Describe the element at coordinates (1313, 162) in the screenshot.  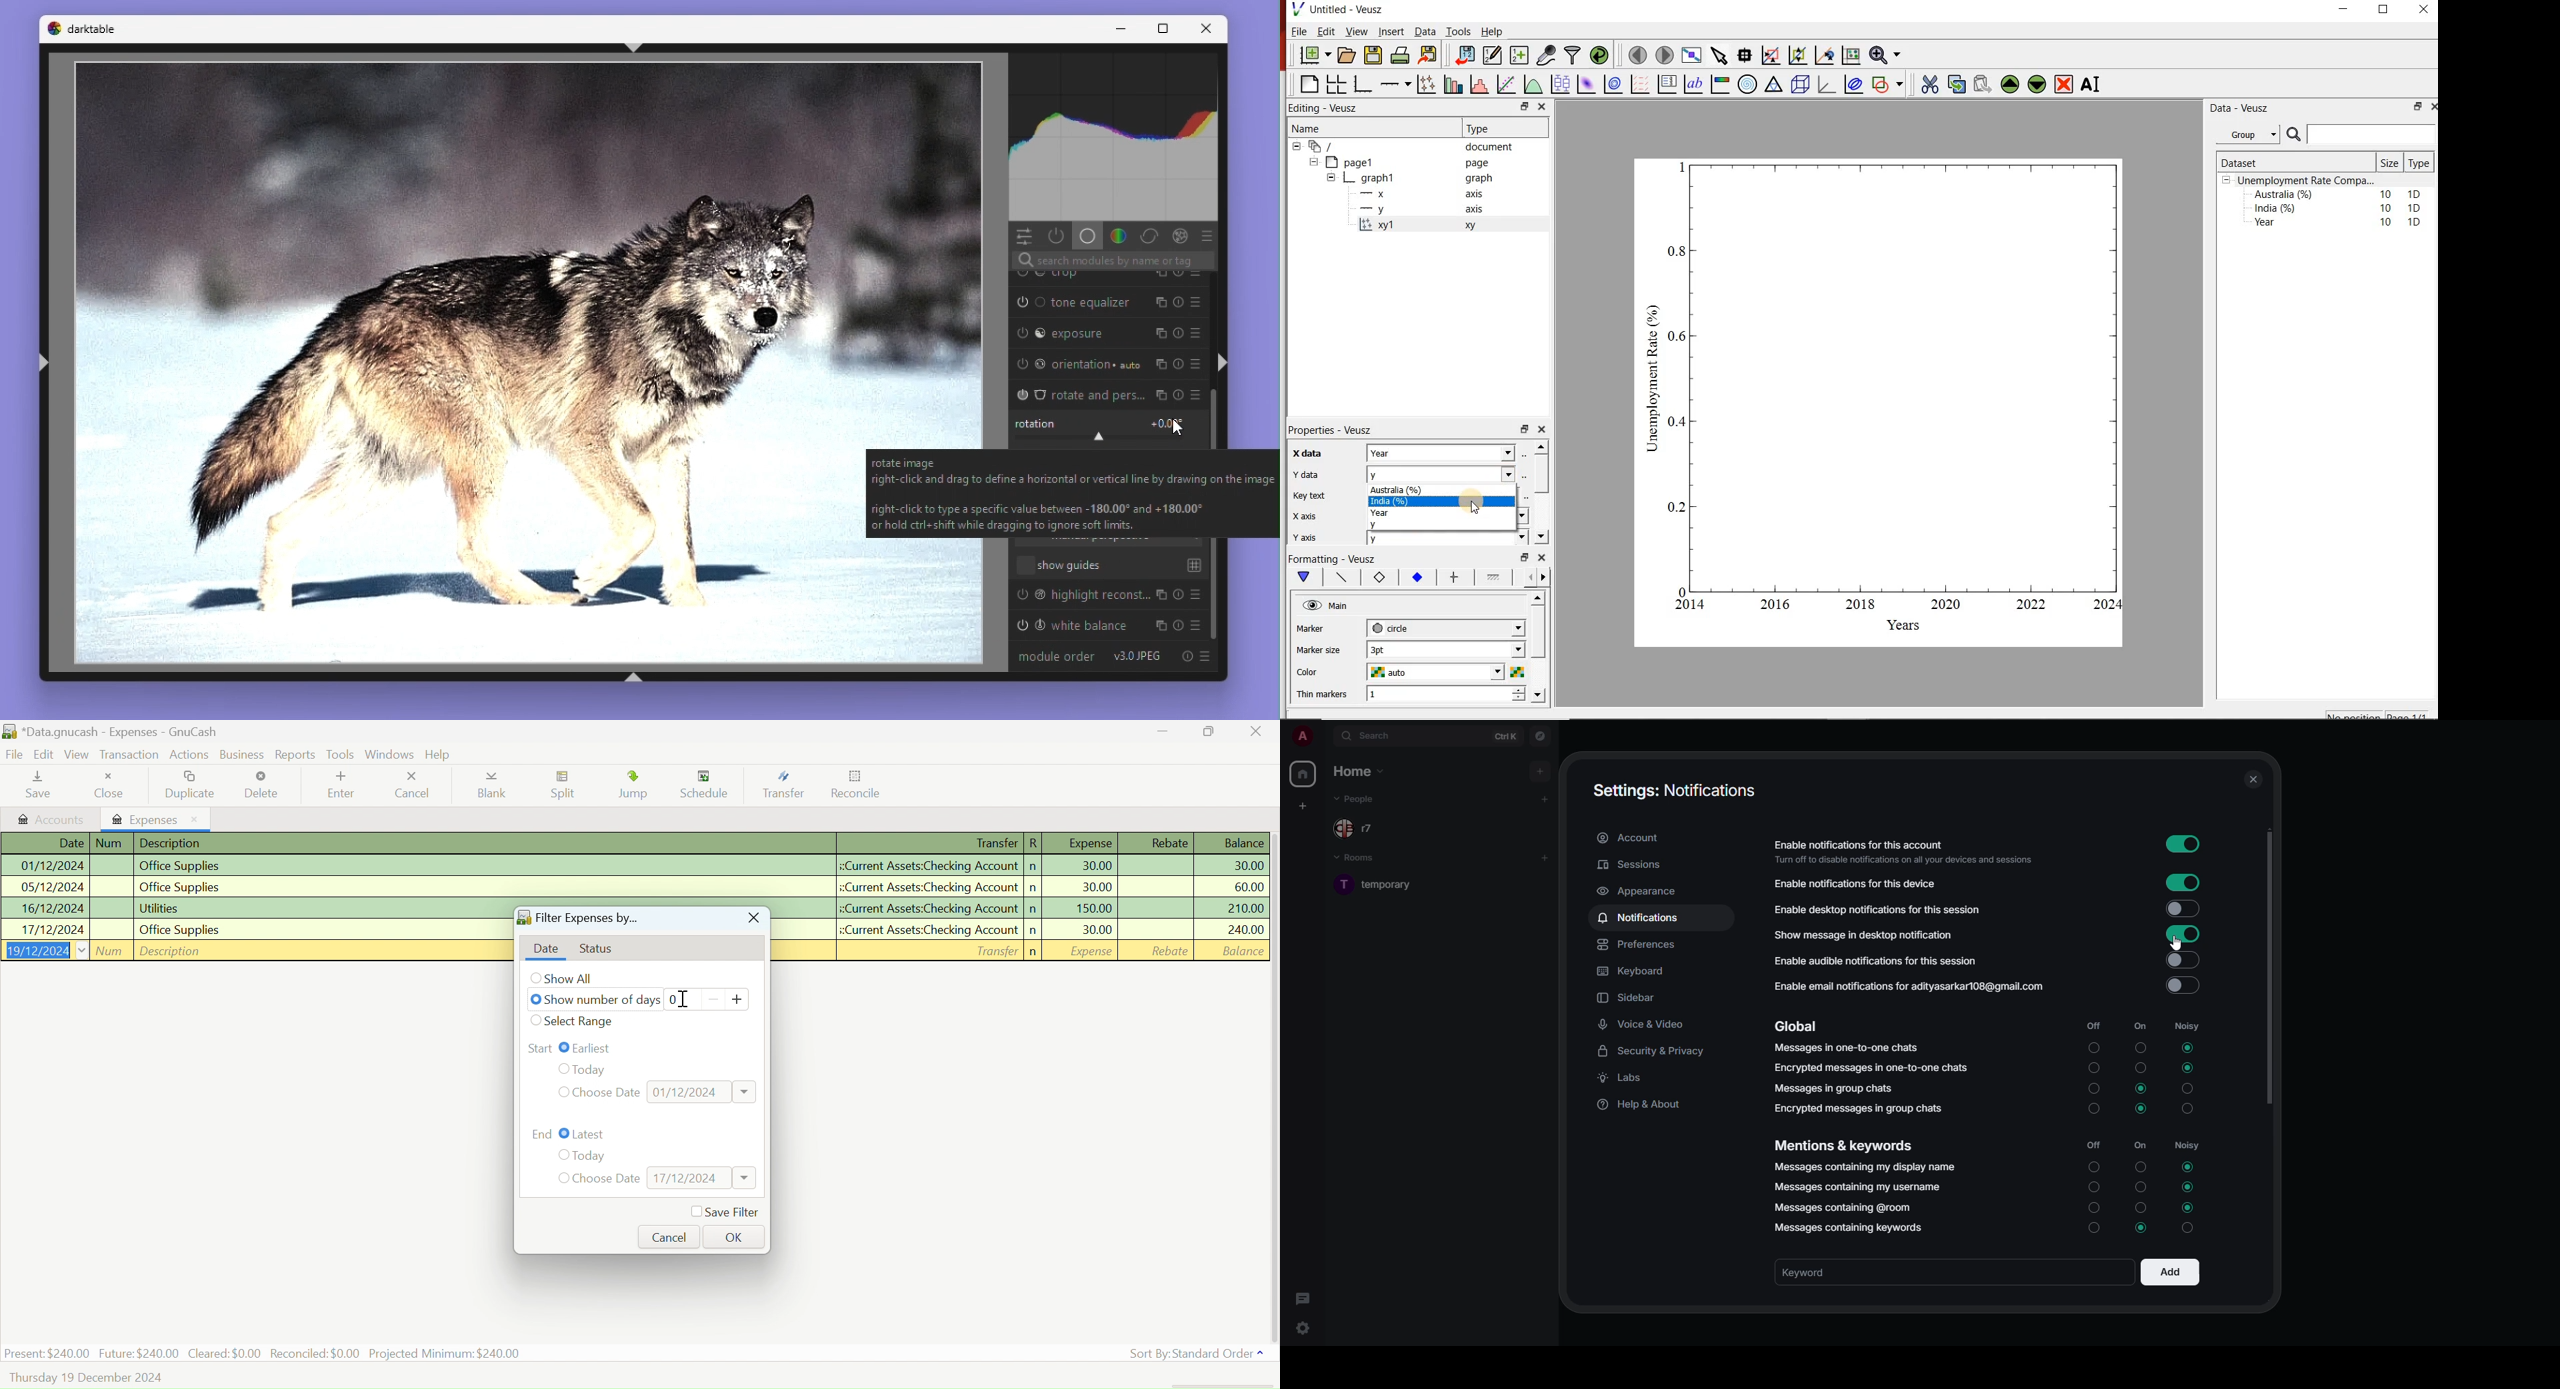
I see `collapse` at that location.